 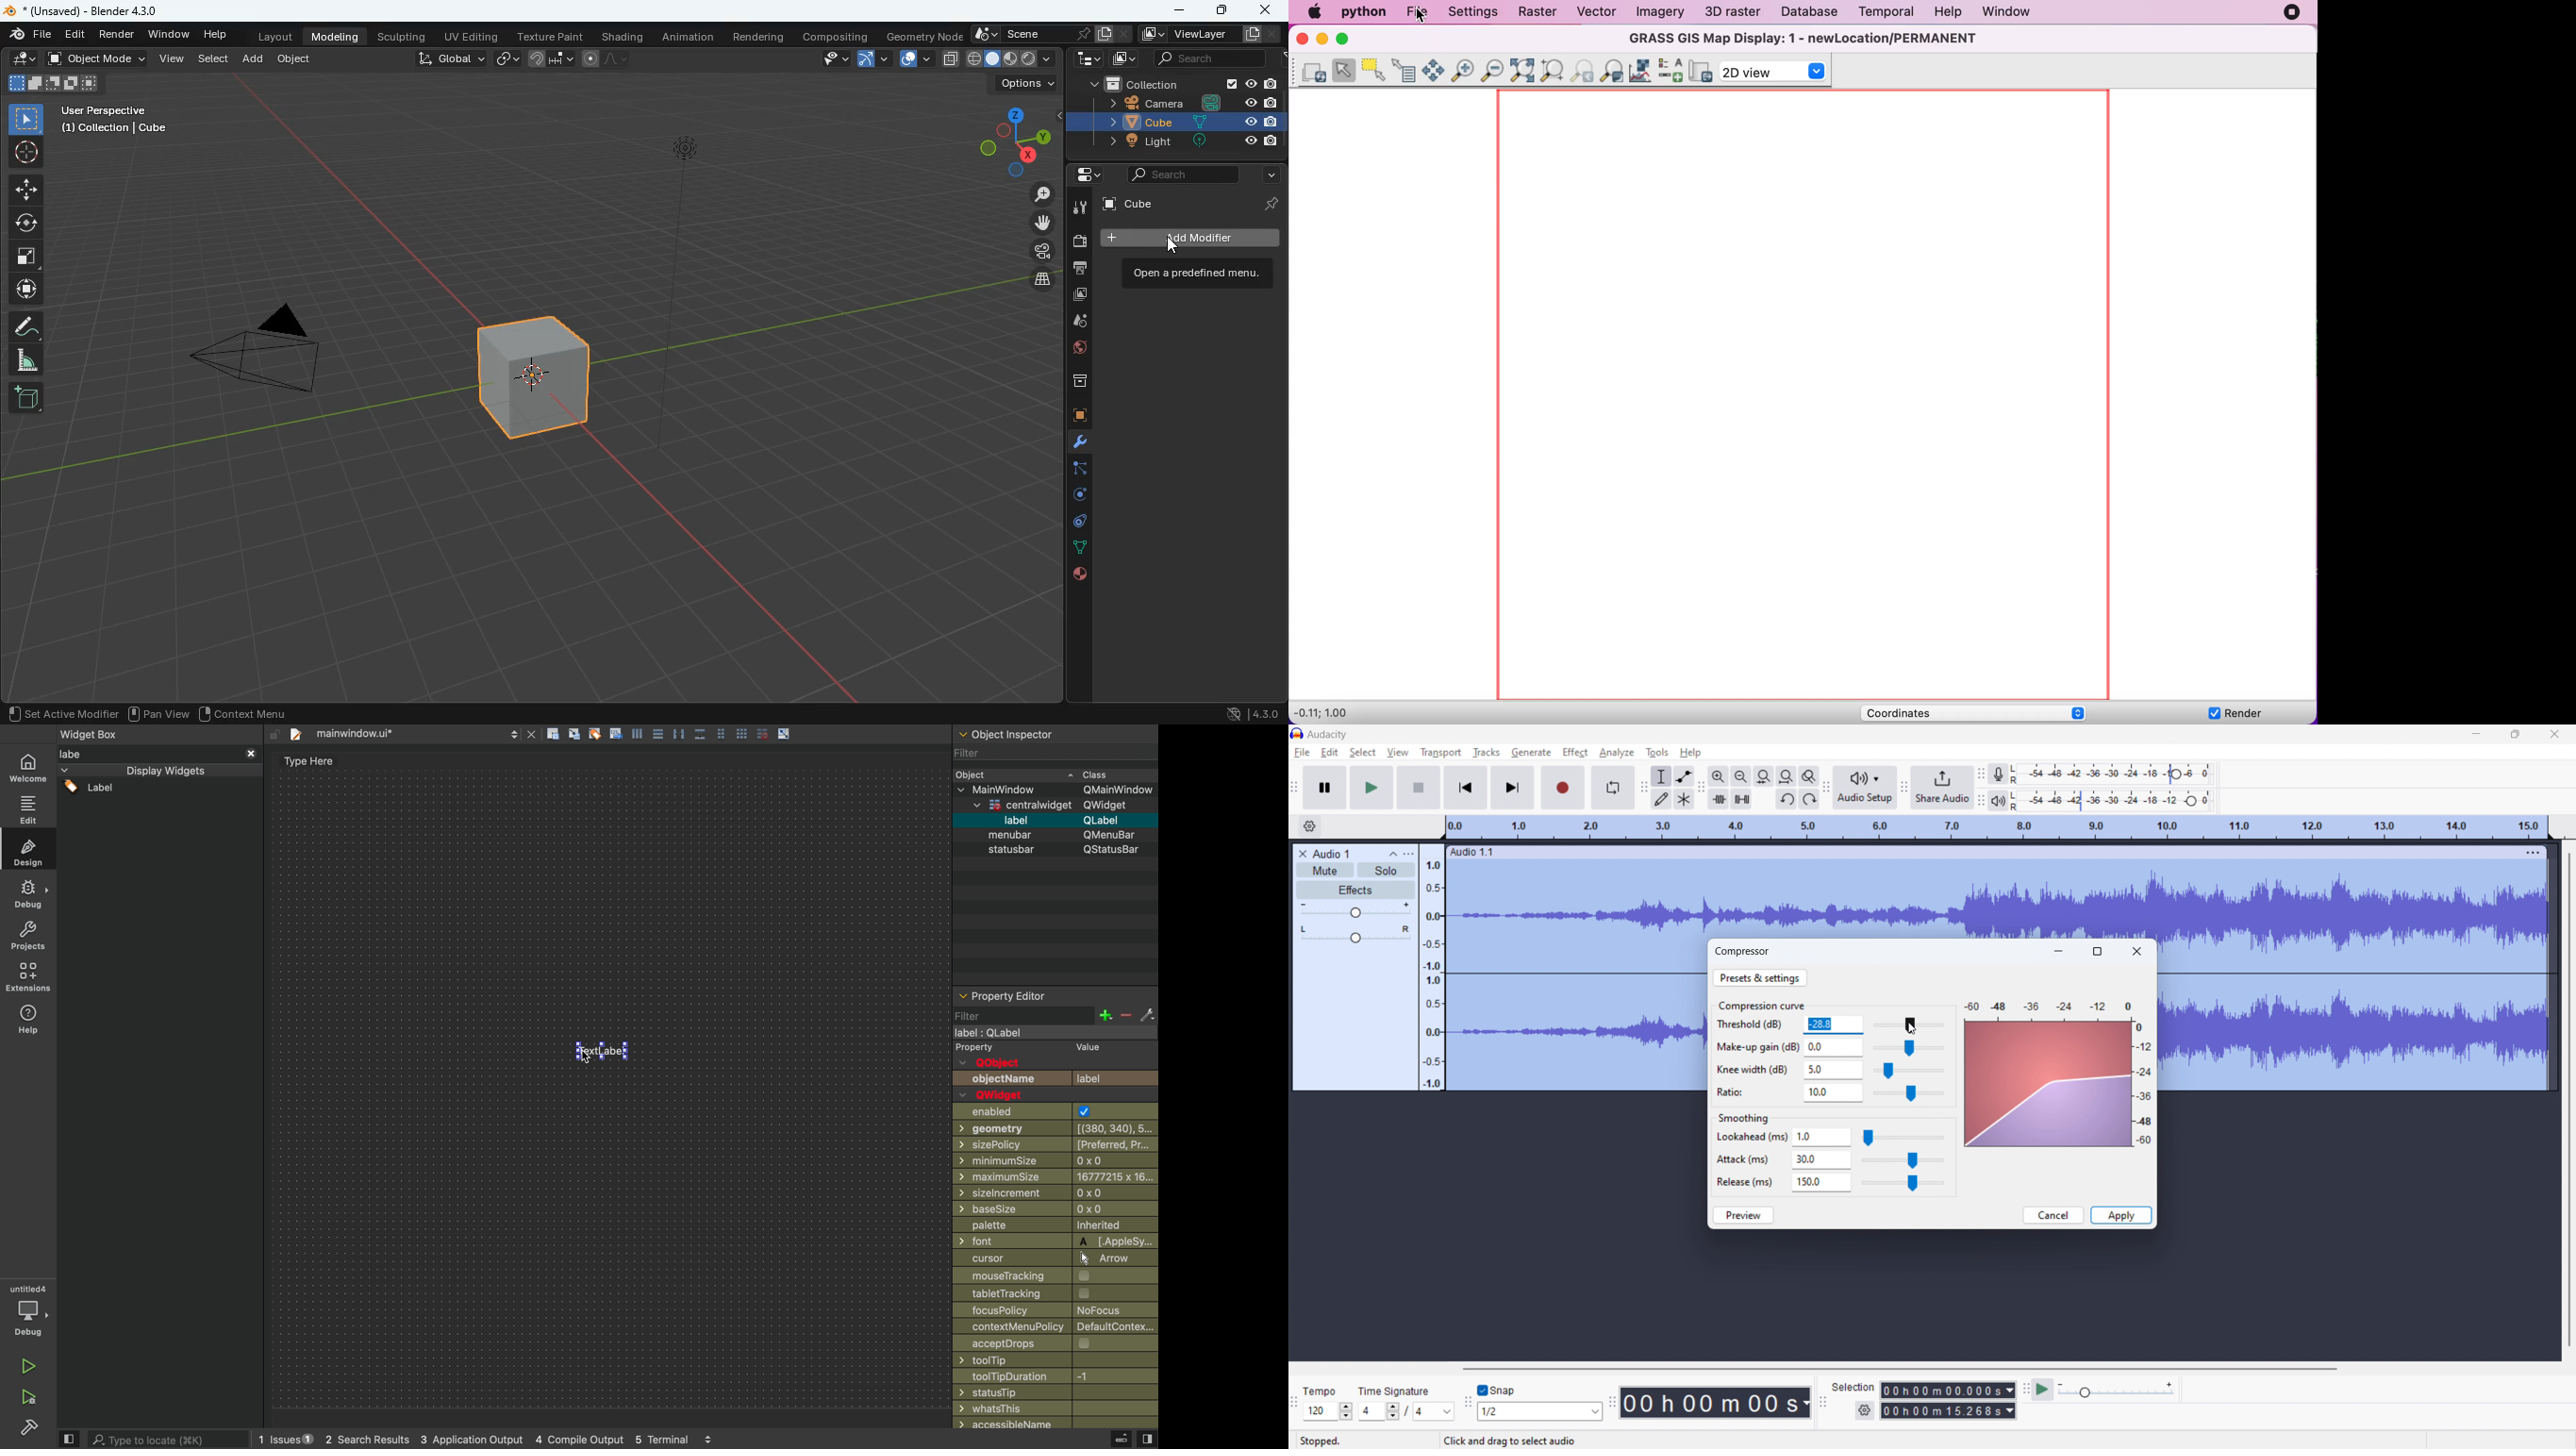 What do you see at coordinates (1744, 1215) in the screenshot?
I see `preview` at bounding box center [1744, 1215].